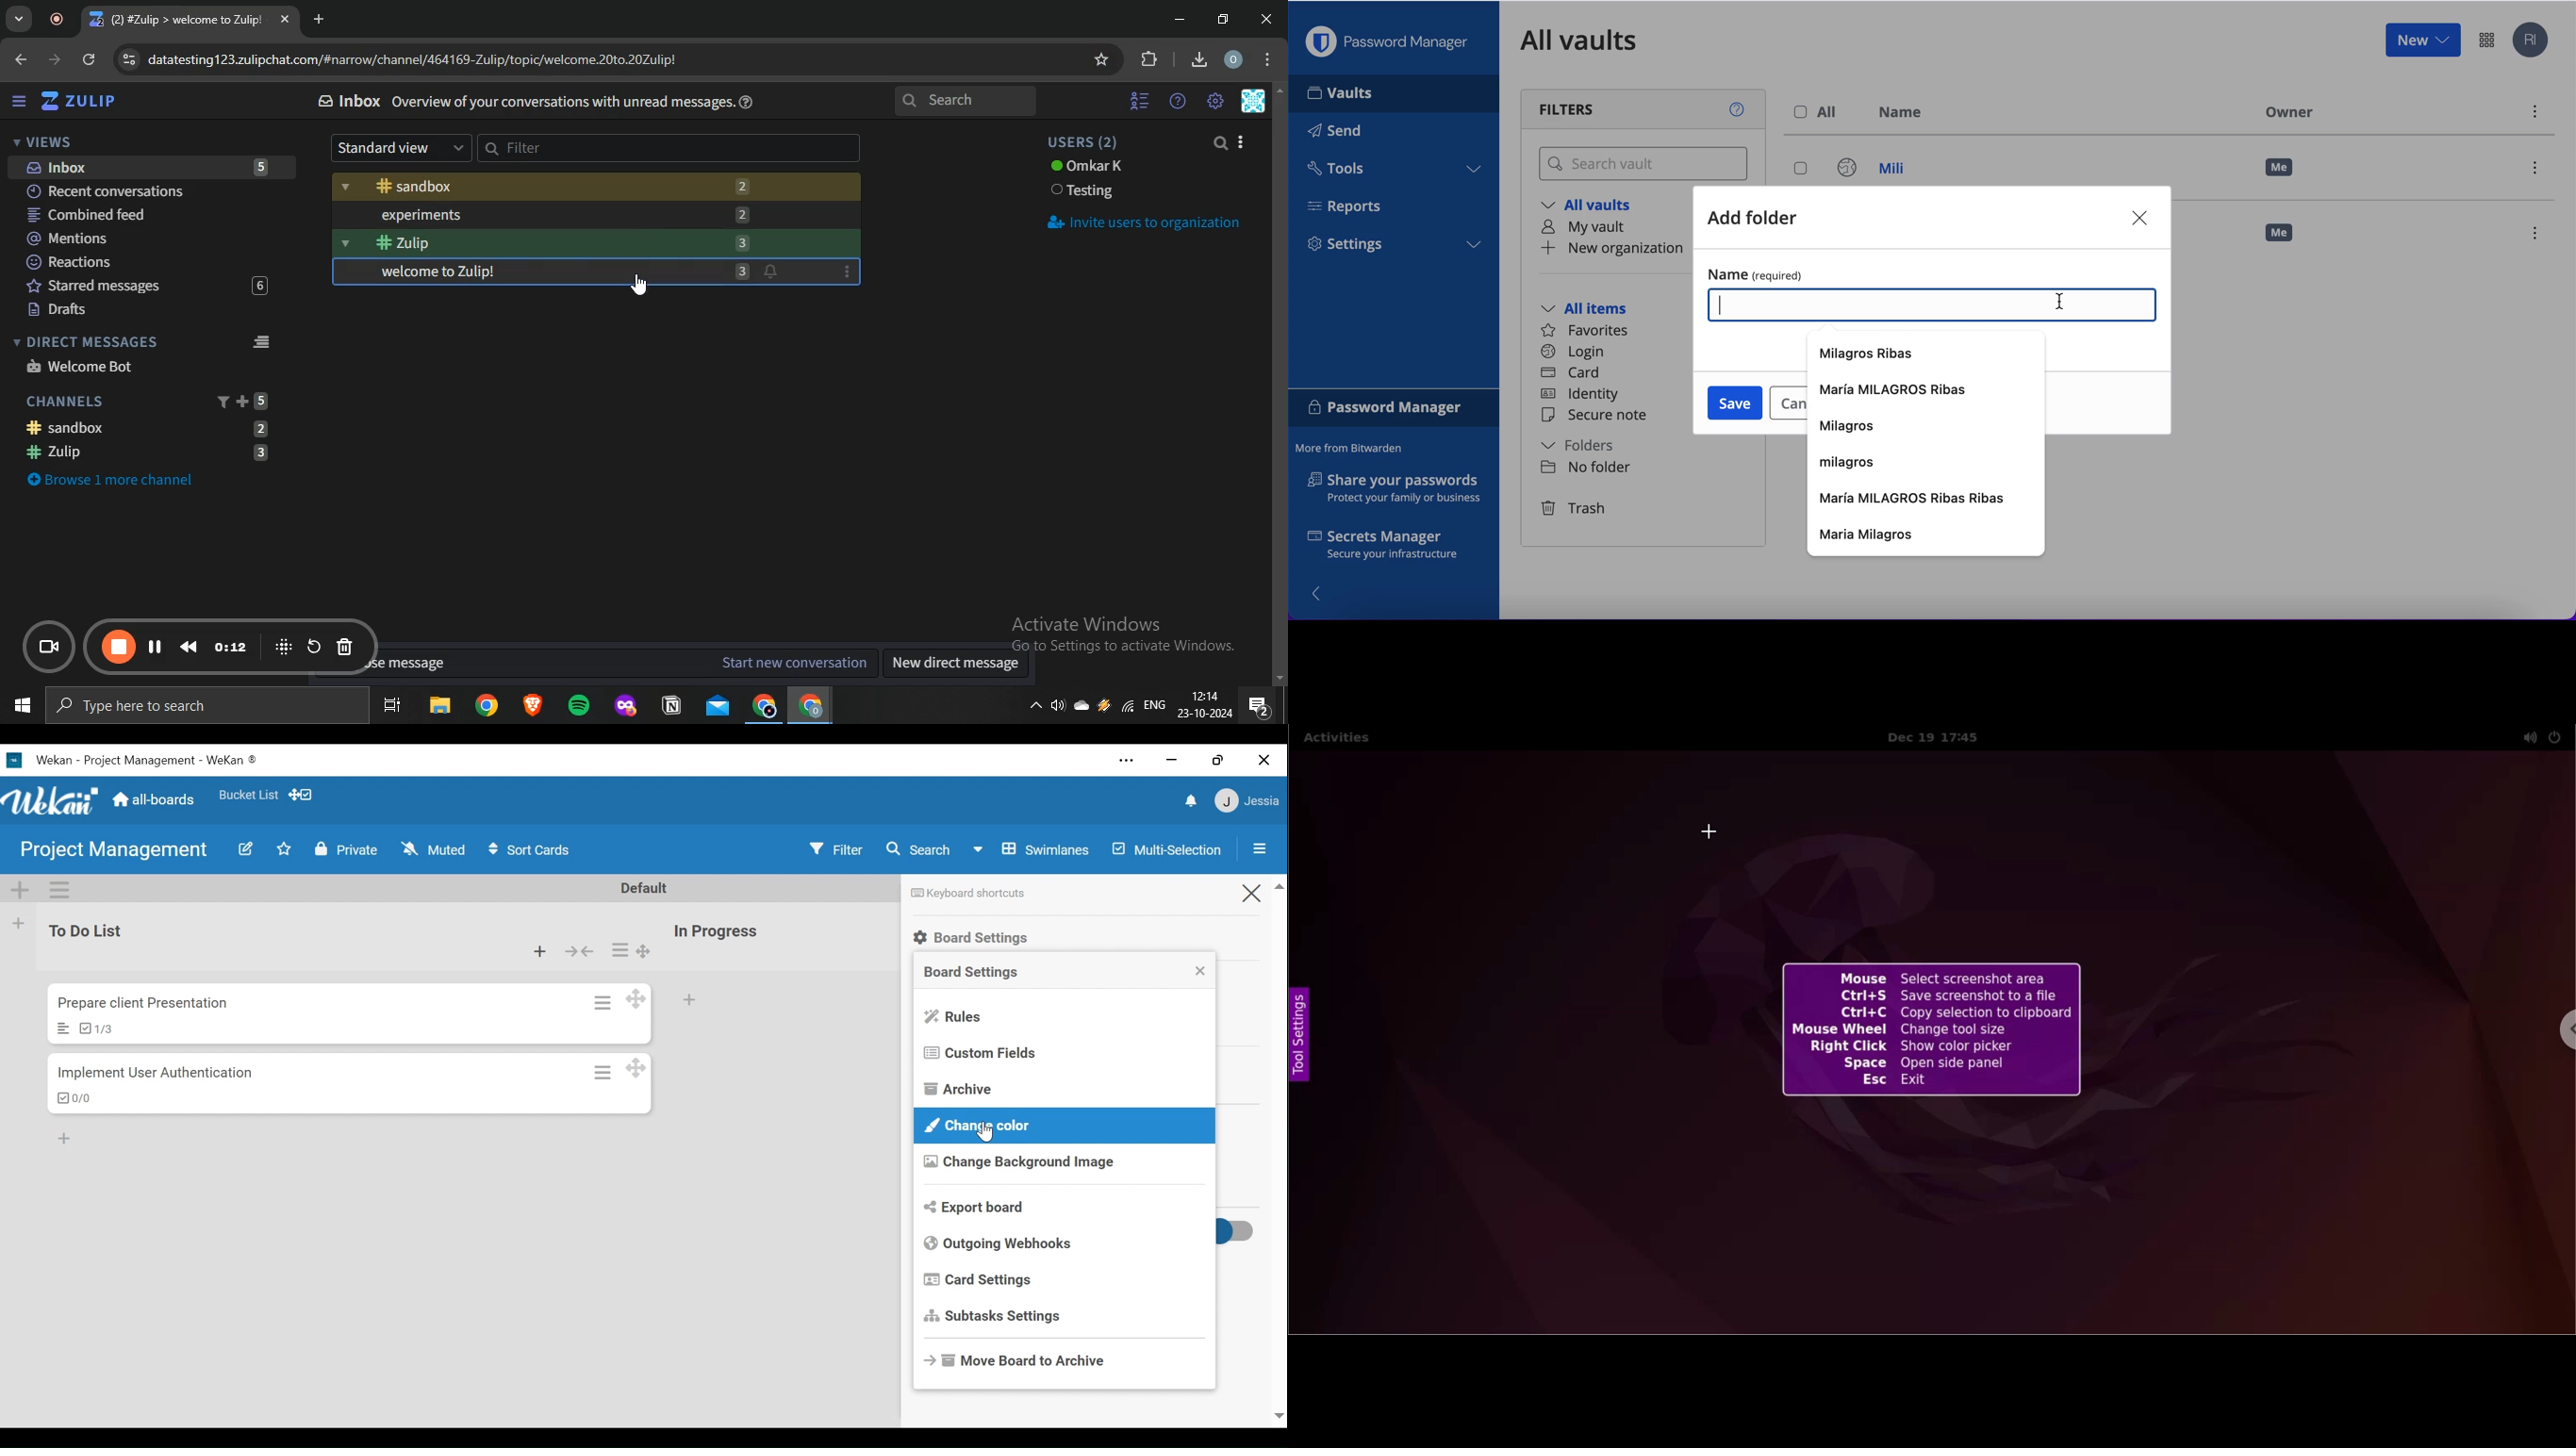 The image size is (2576, 1456). Describe the element at coordinates (2142, 219) in the screenshot. I see `close` at that location.